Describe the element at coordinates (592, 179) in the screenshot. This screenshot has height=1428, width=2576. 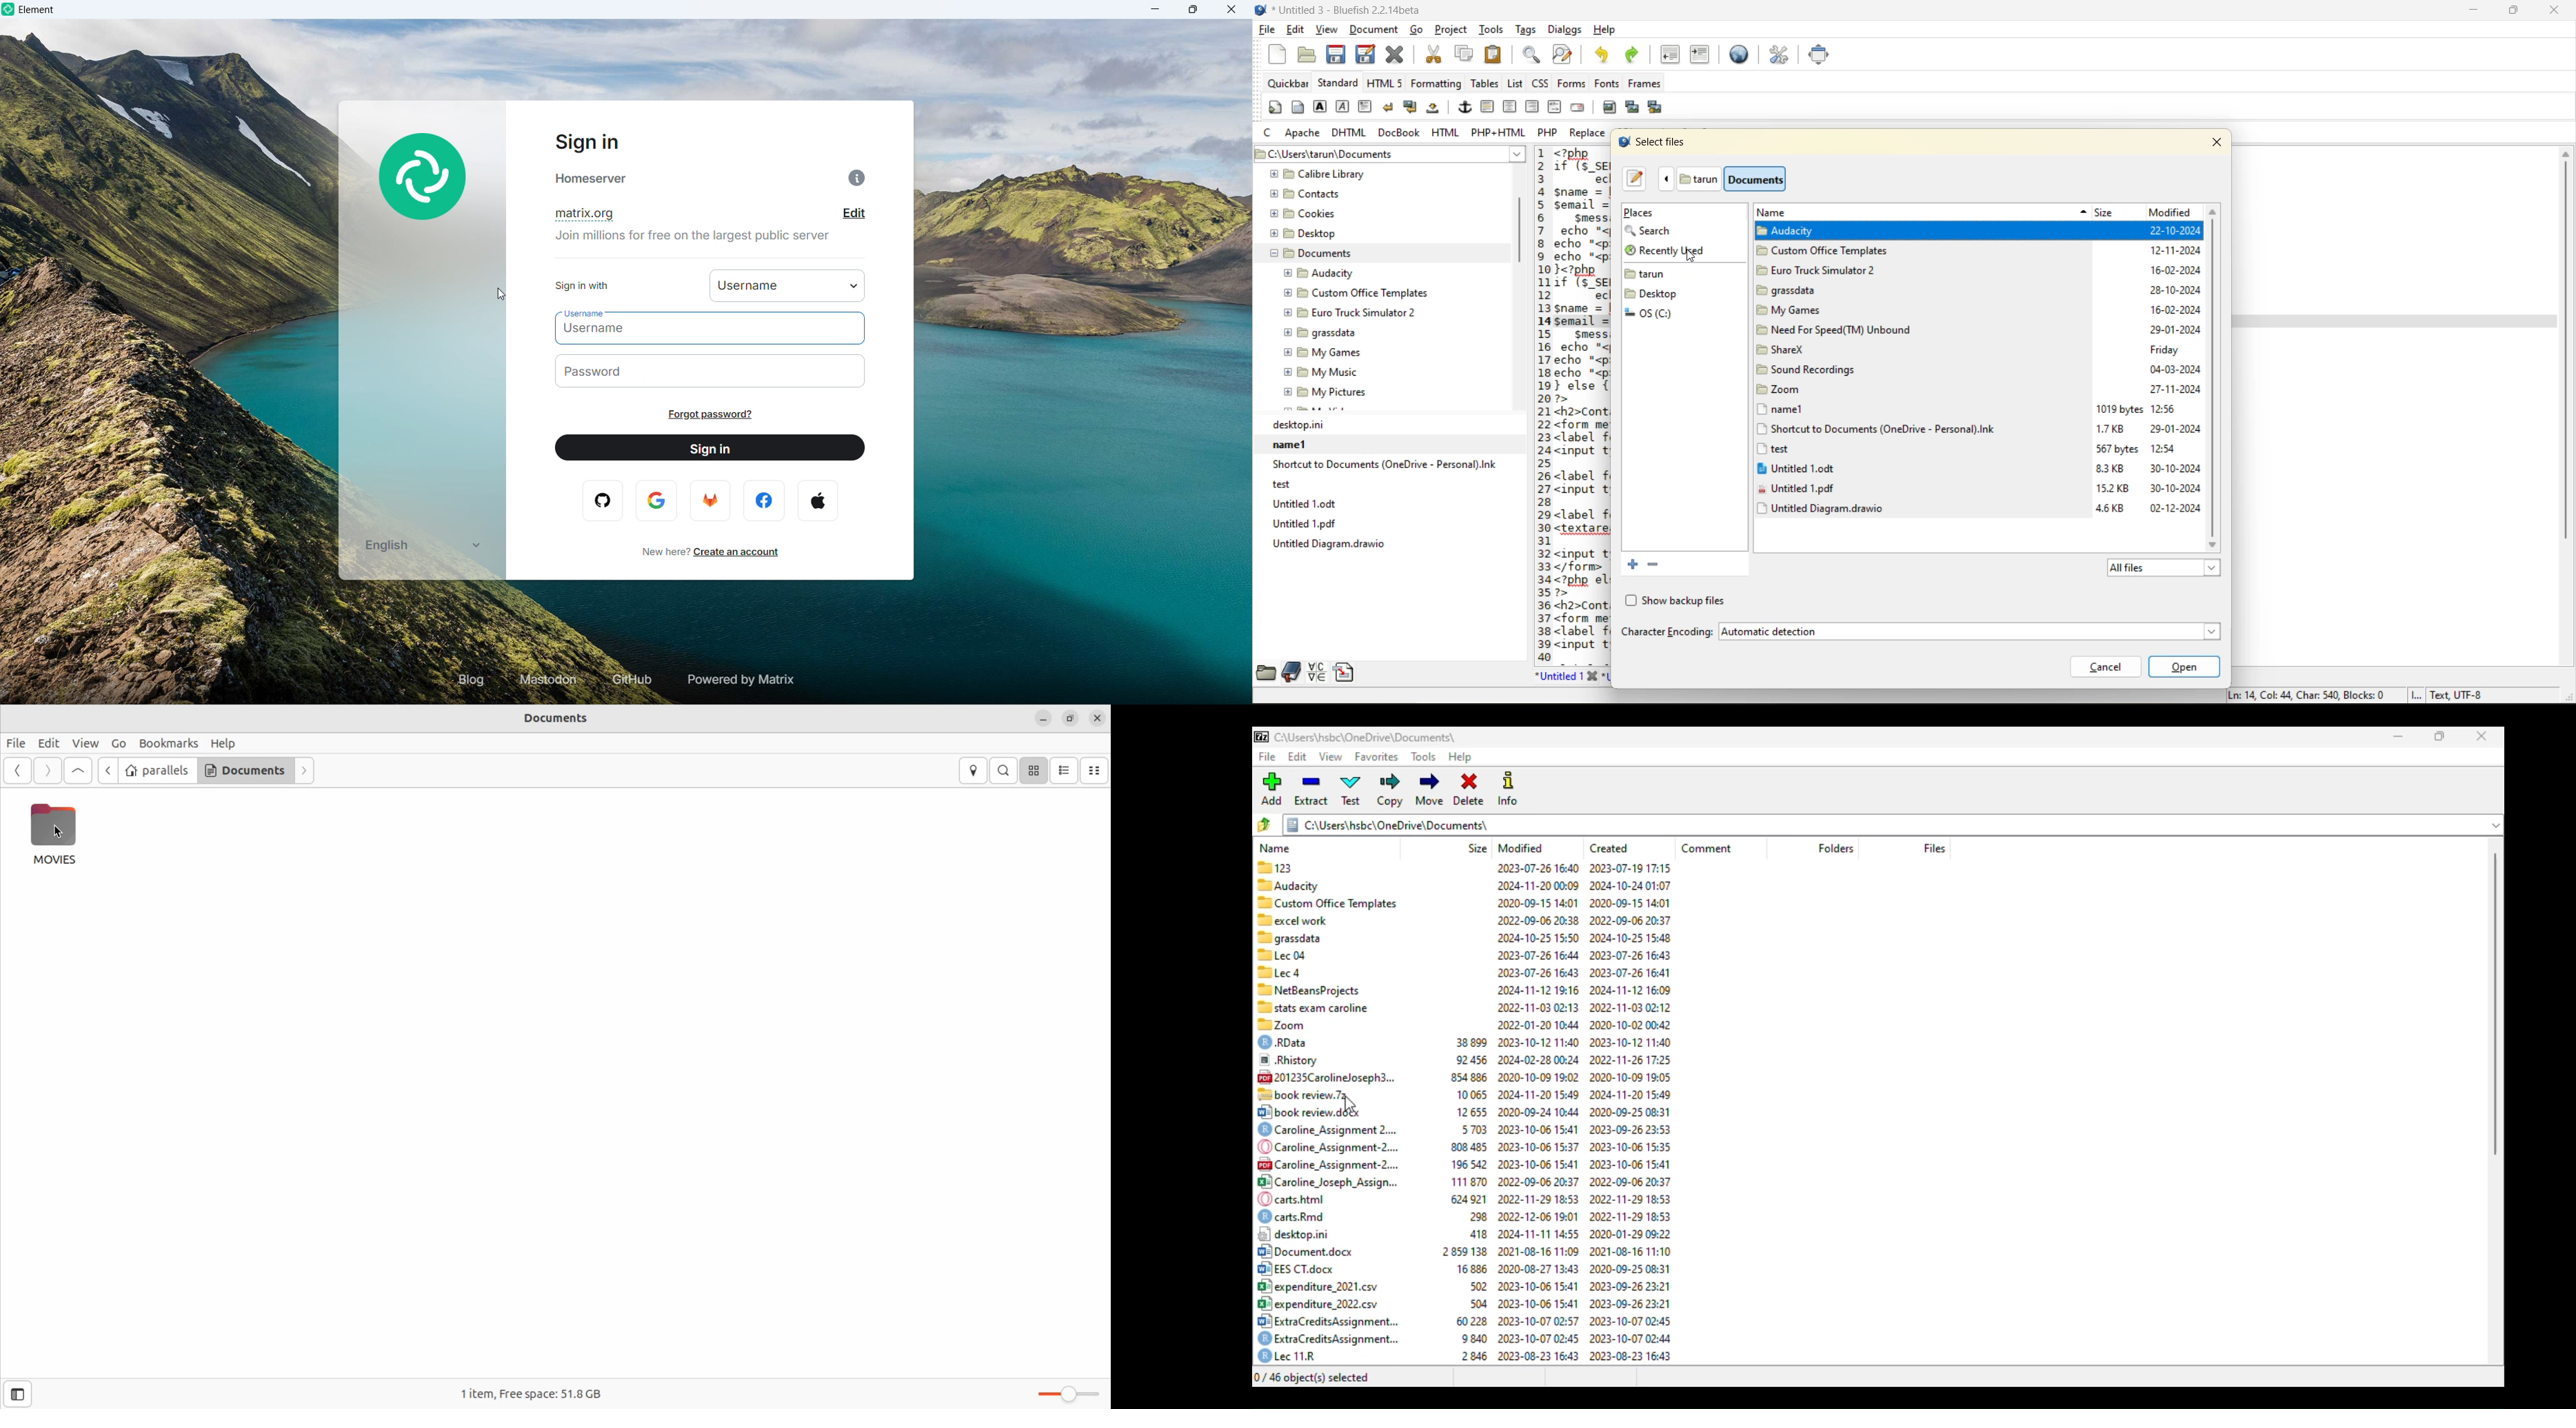
I see `home Server ` at that location.